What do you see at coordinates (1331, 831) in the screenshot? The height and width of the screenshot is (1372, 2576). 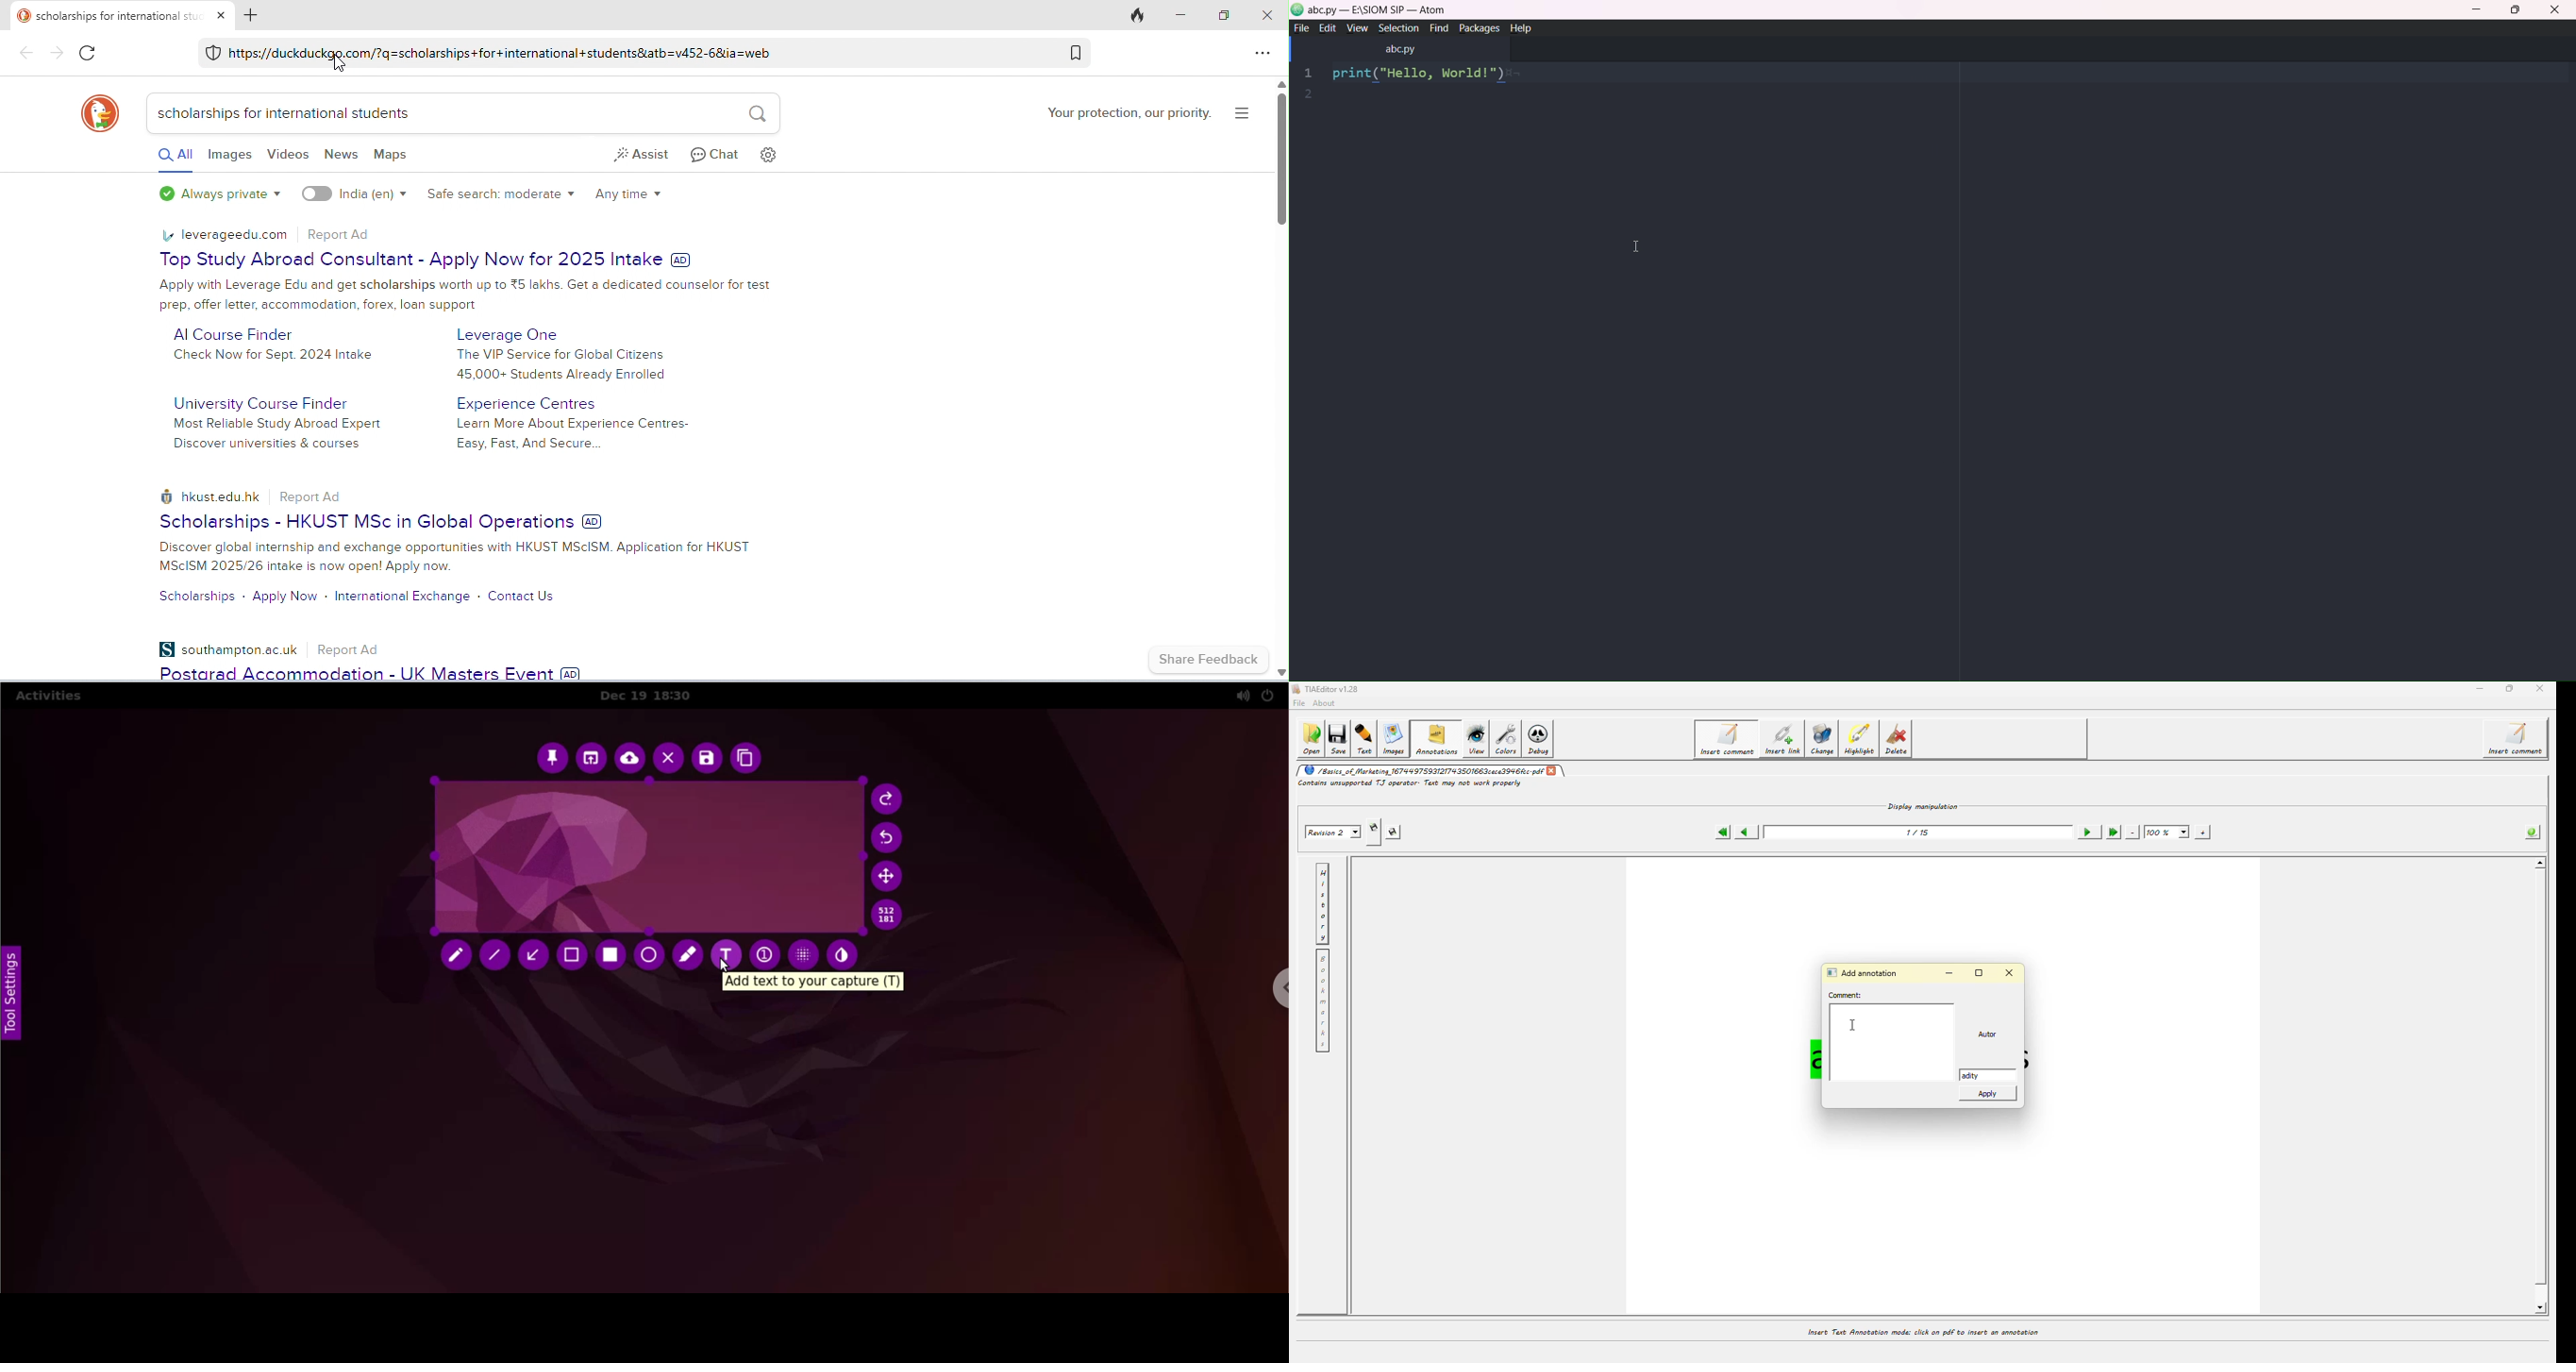 I see `Revision 2` at bounding box center [1331, 831].